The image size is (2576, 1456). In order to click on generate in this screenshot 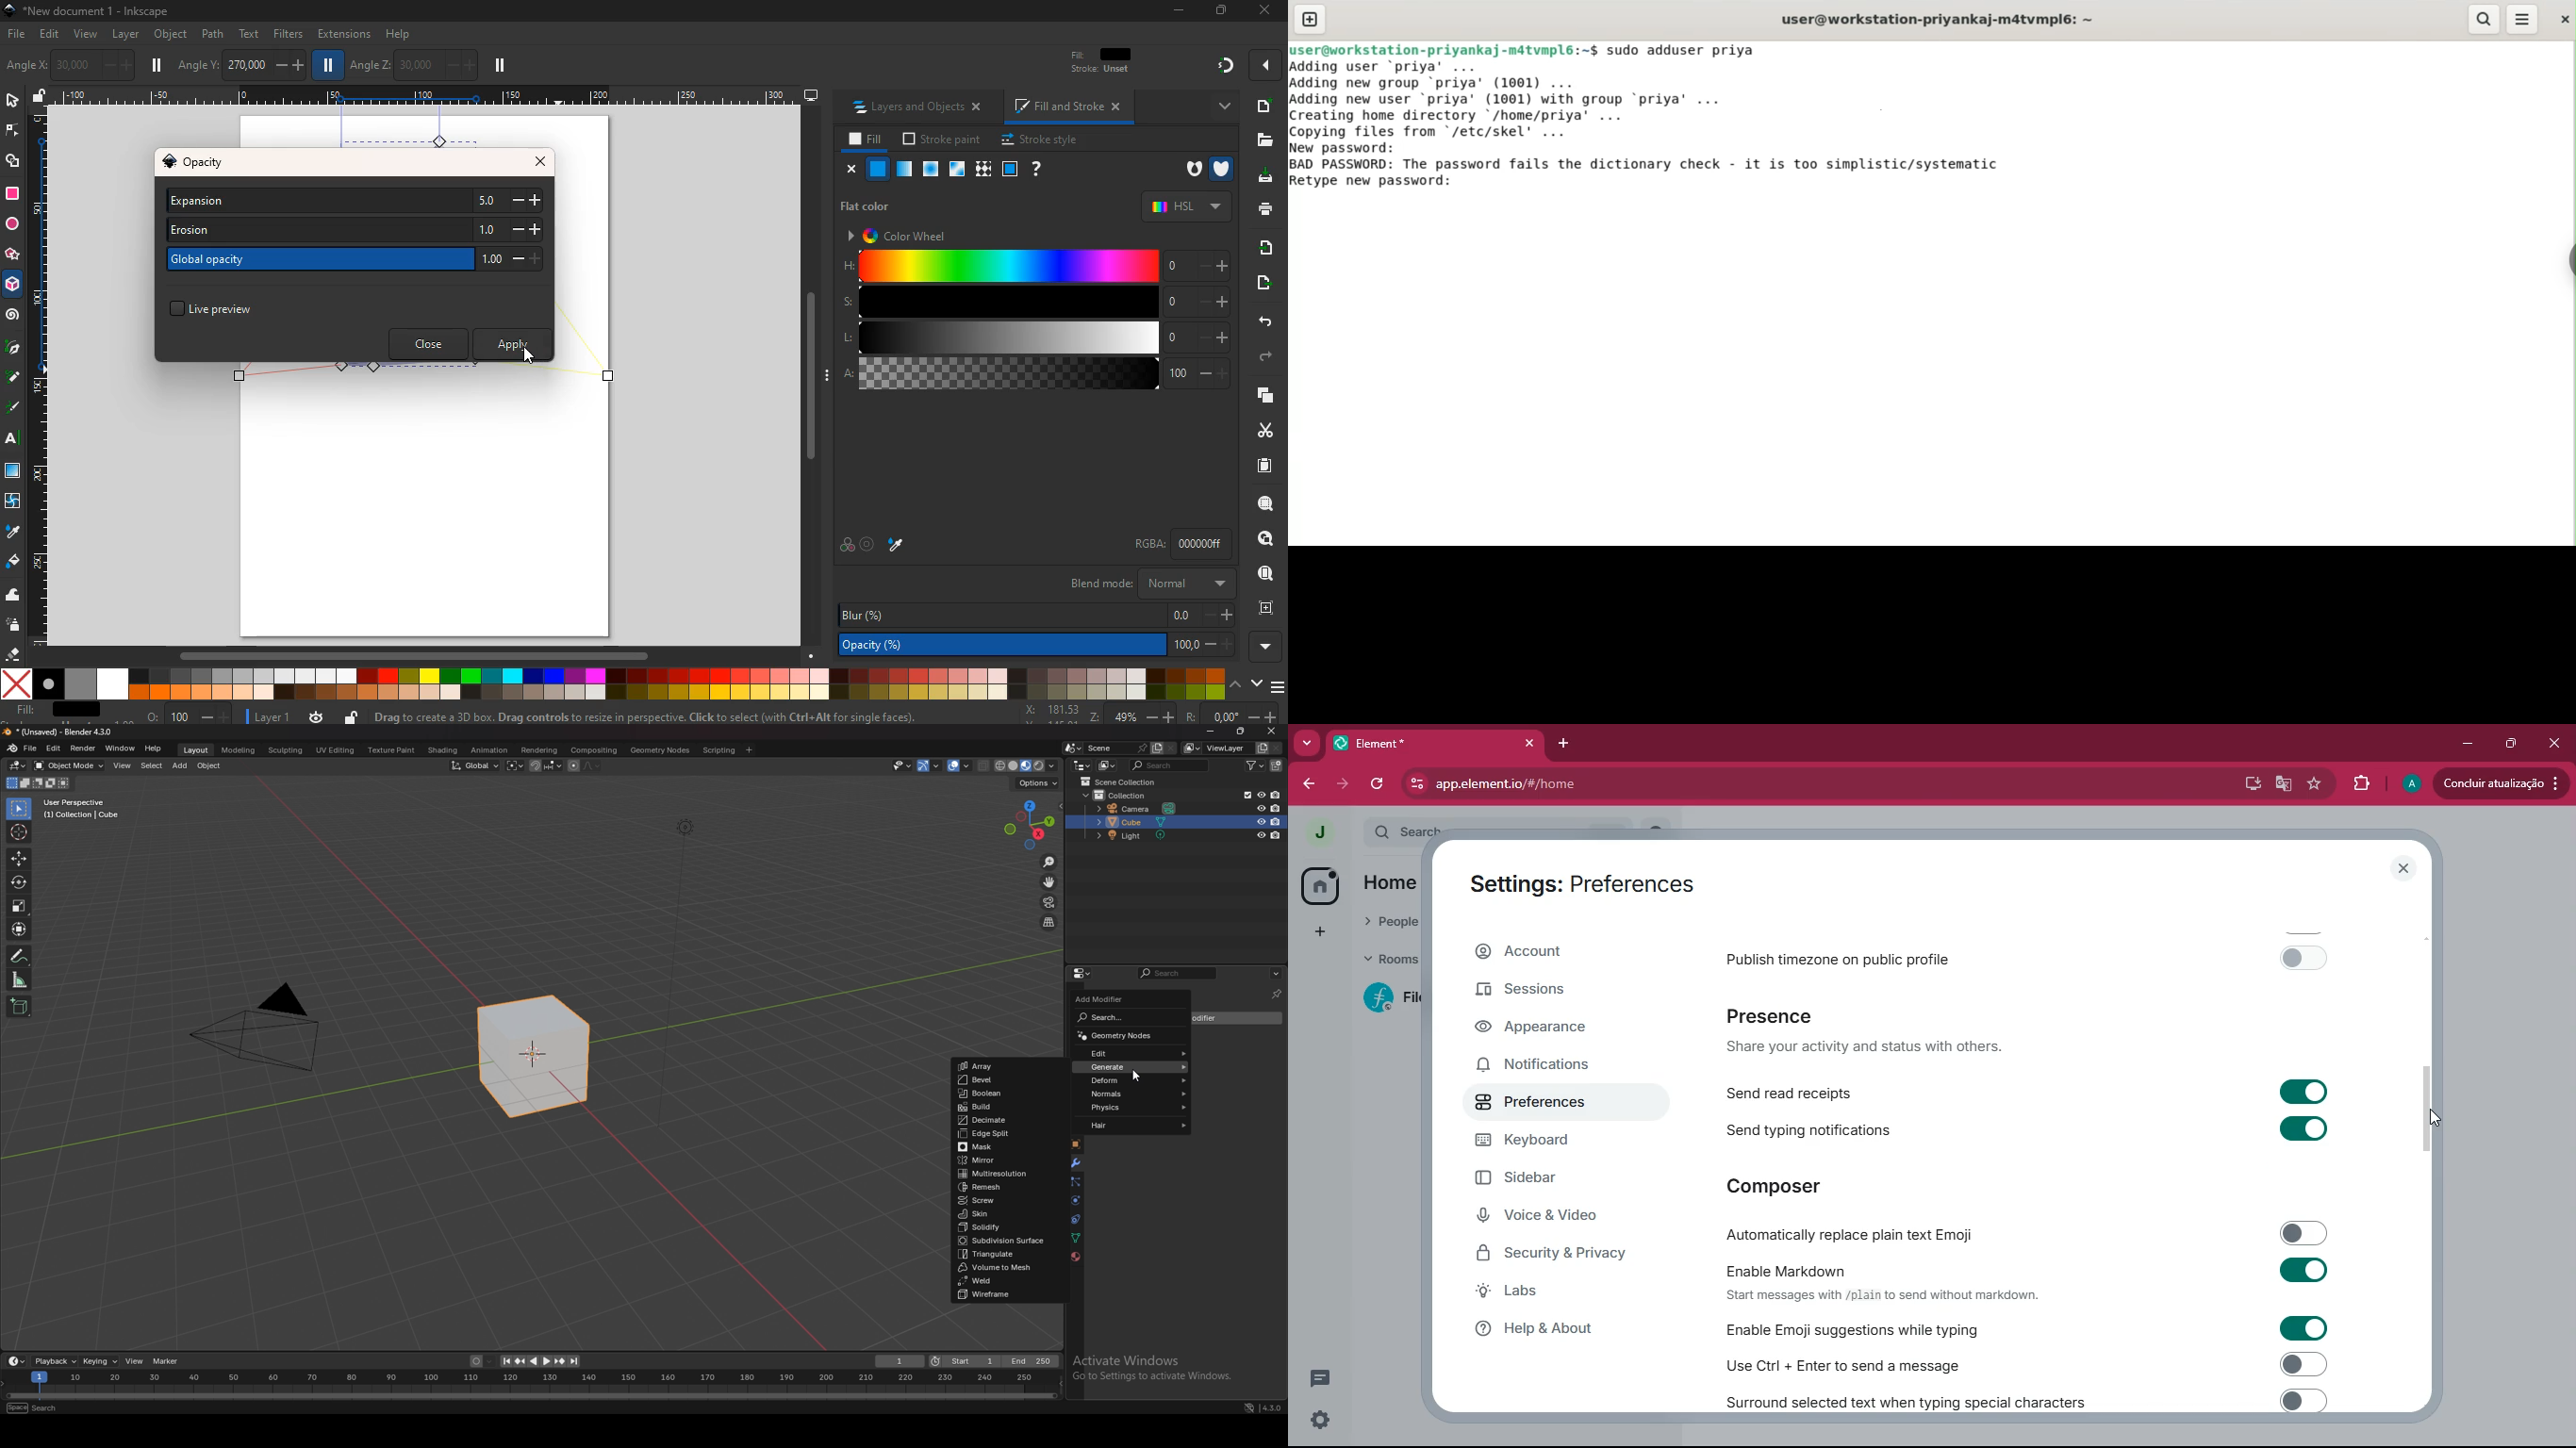, I will do `click(1133, 1067)`.